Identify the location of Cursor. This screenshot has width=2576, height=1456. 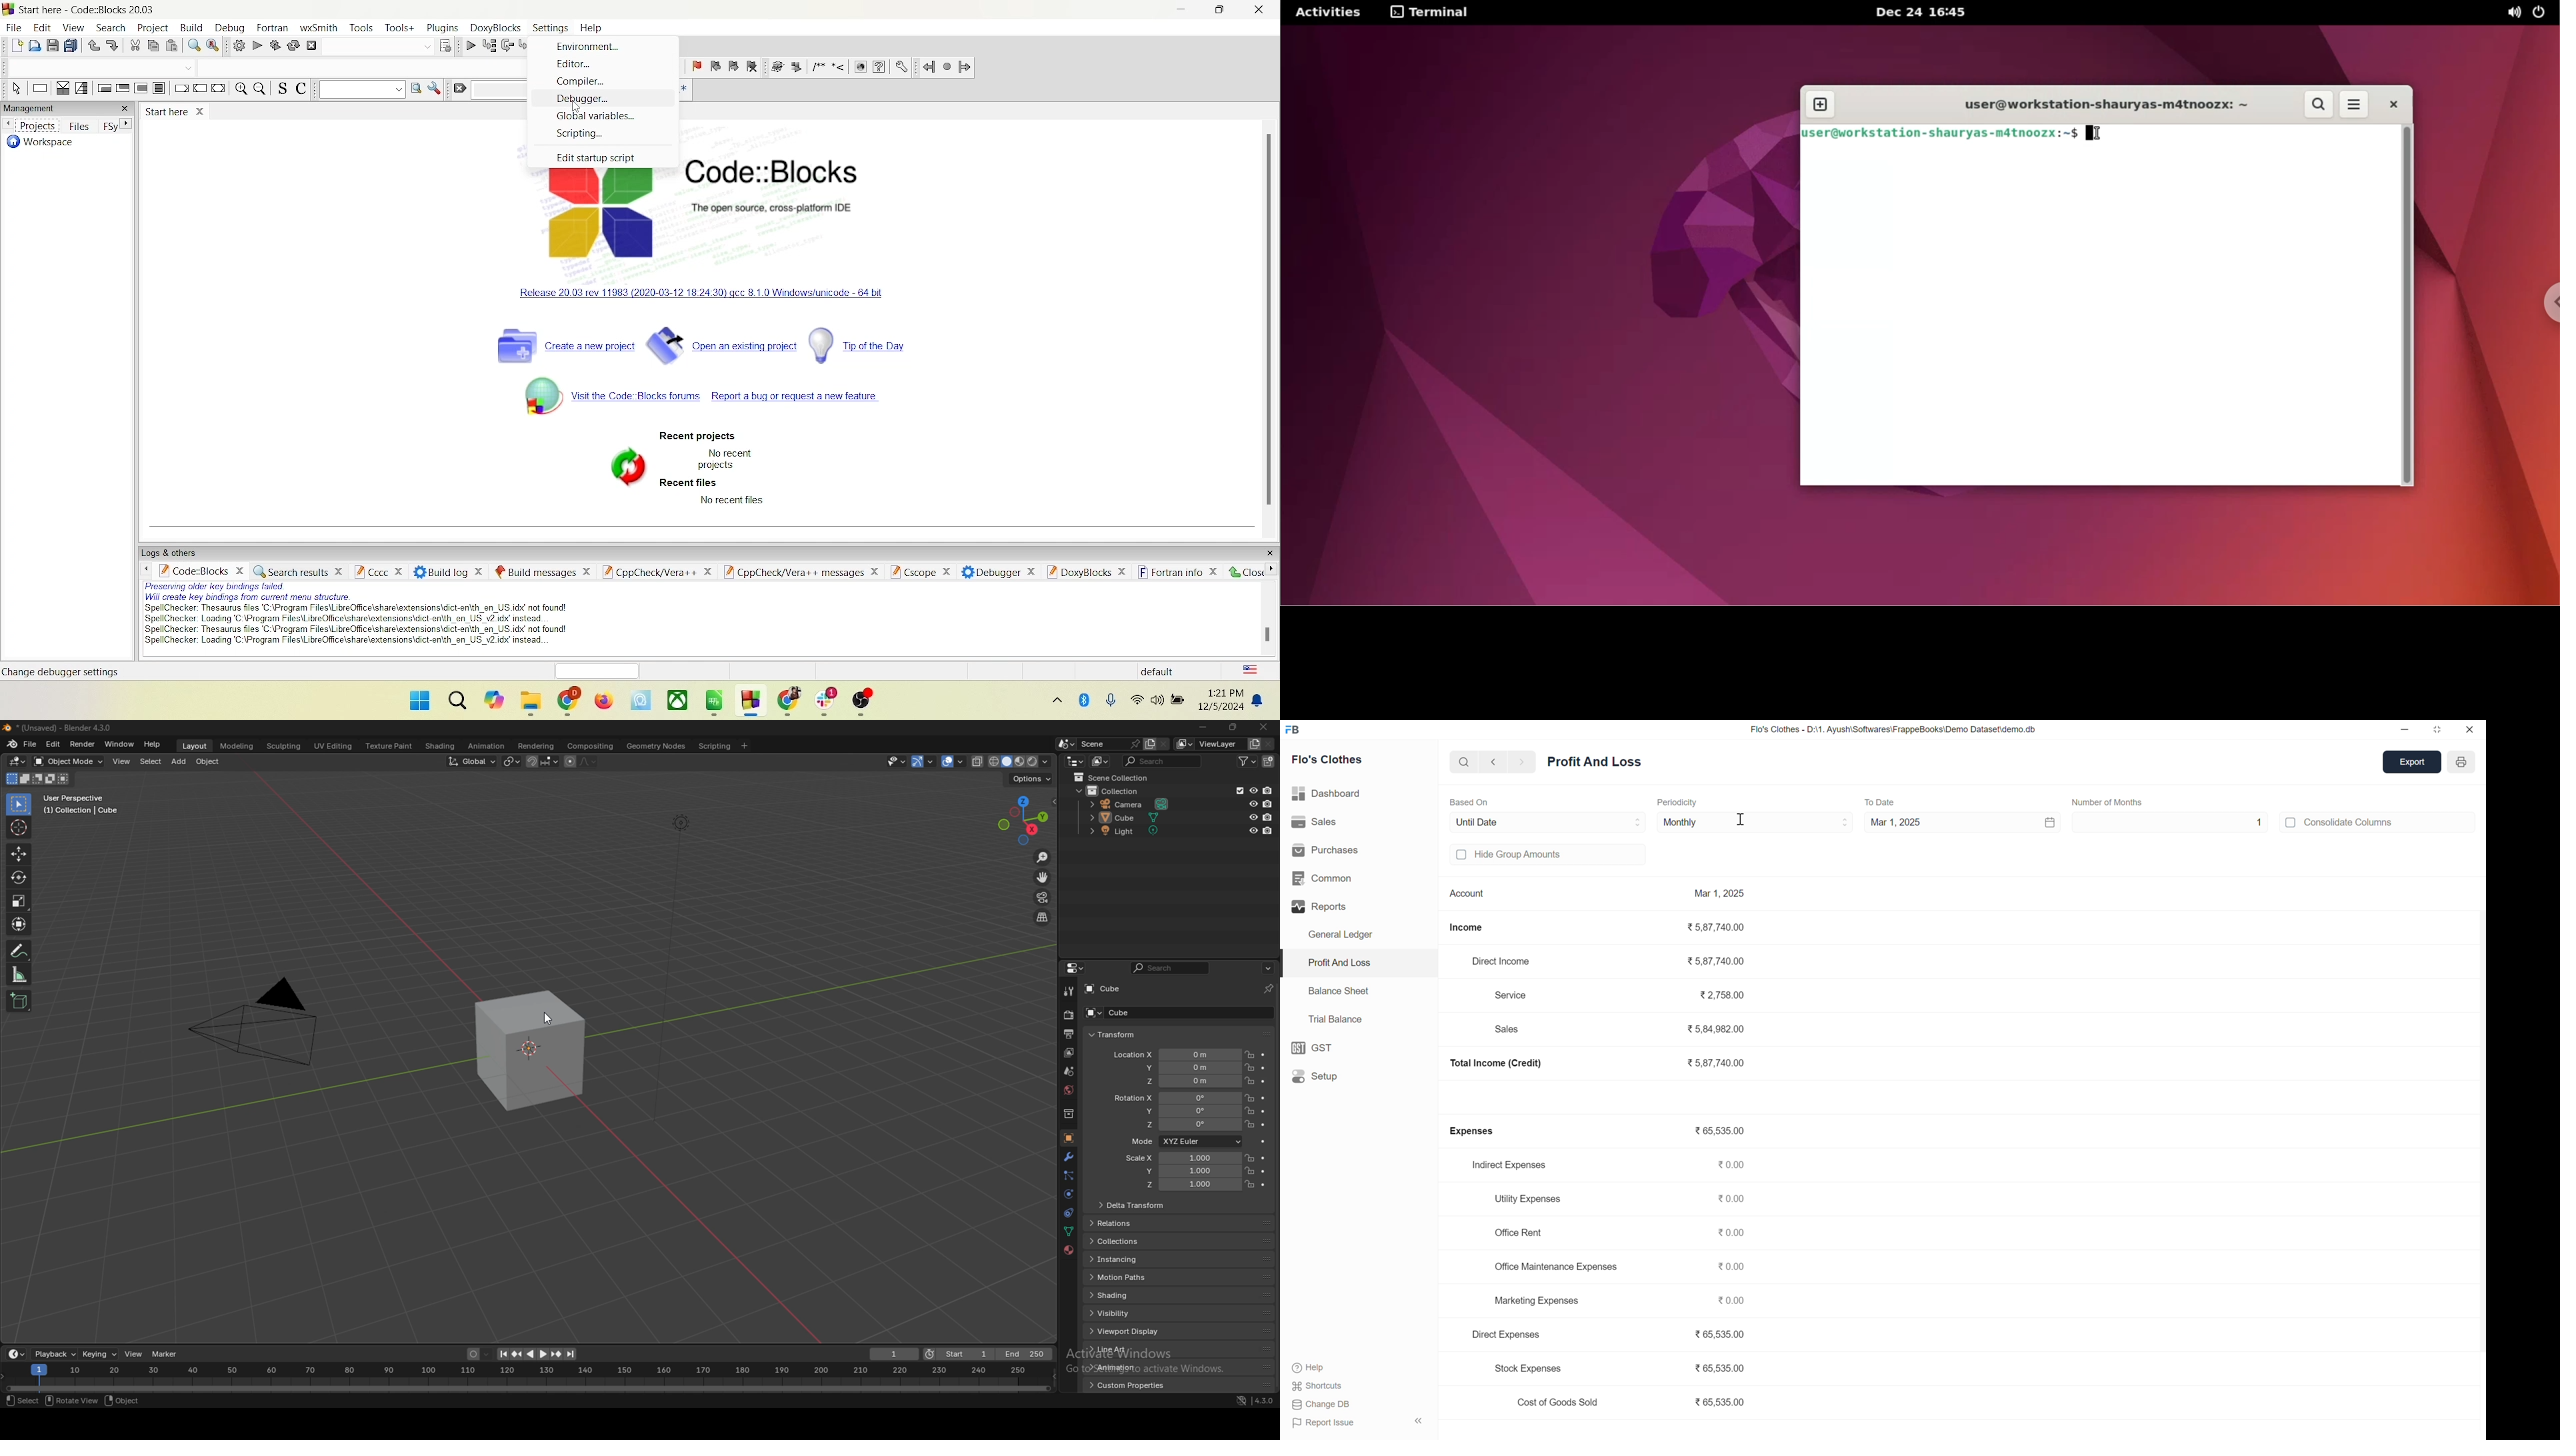
(1744, 823).